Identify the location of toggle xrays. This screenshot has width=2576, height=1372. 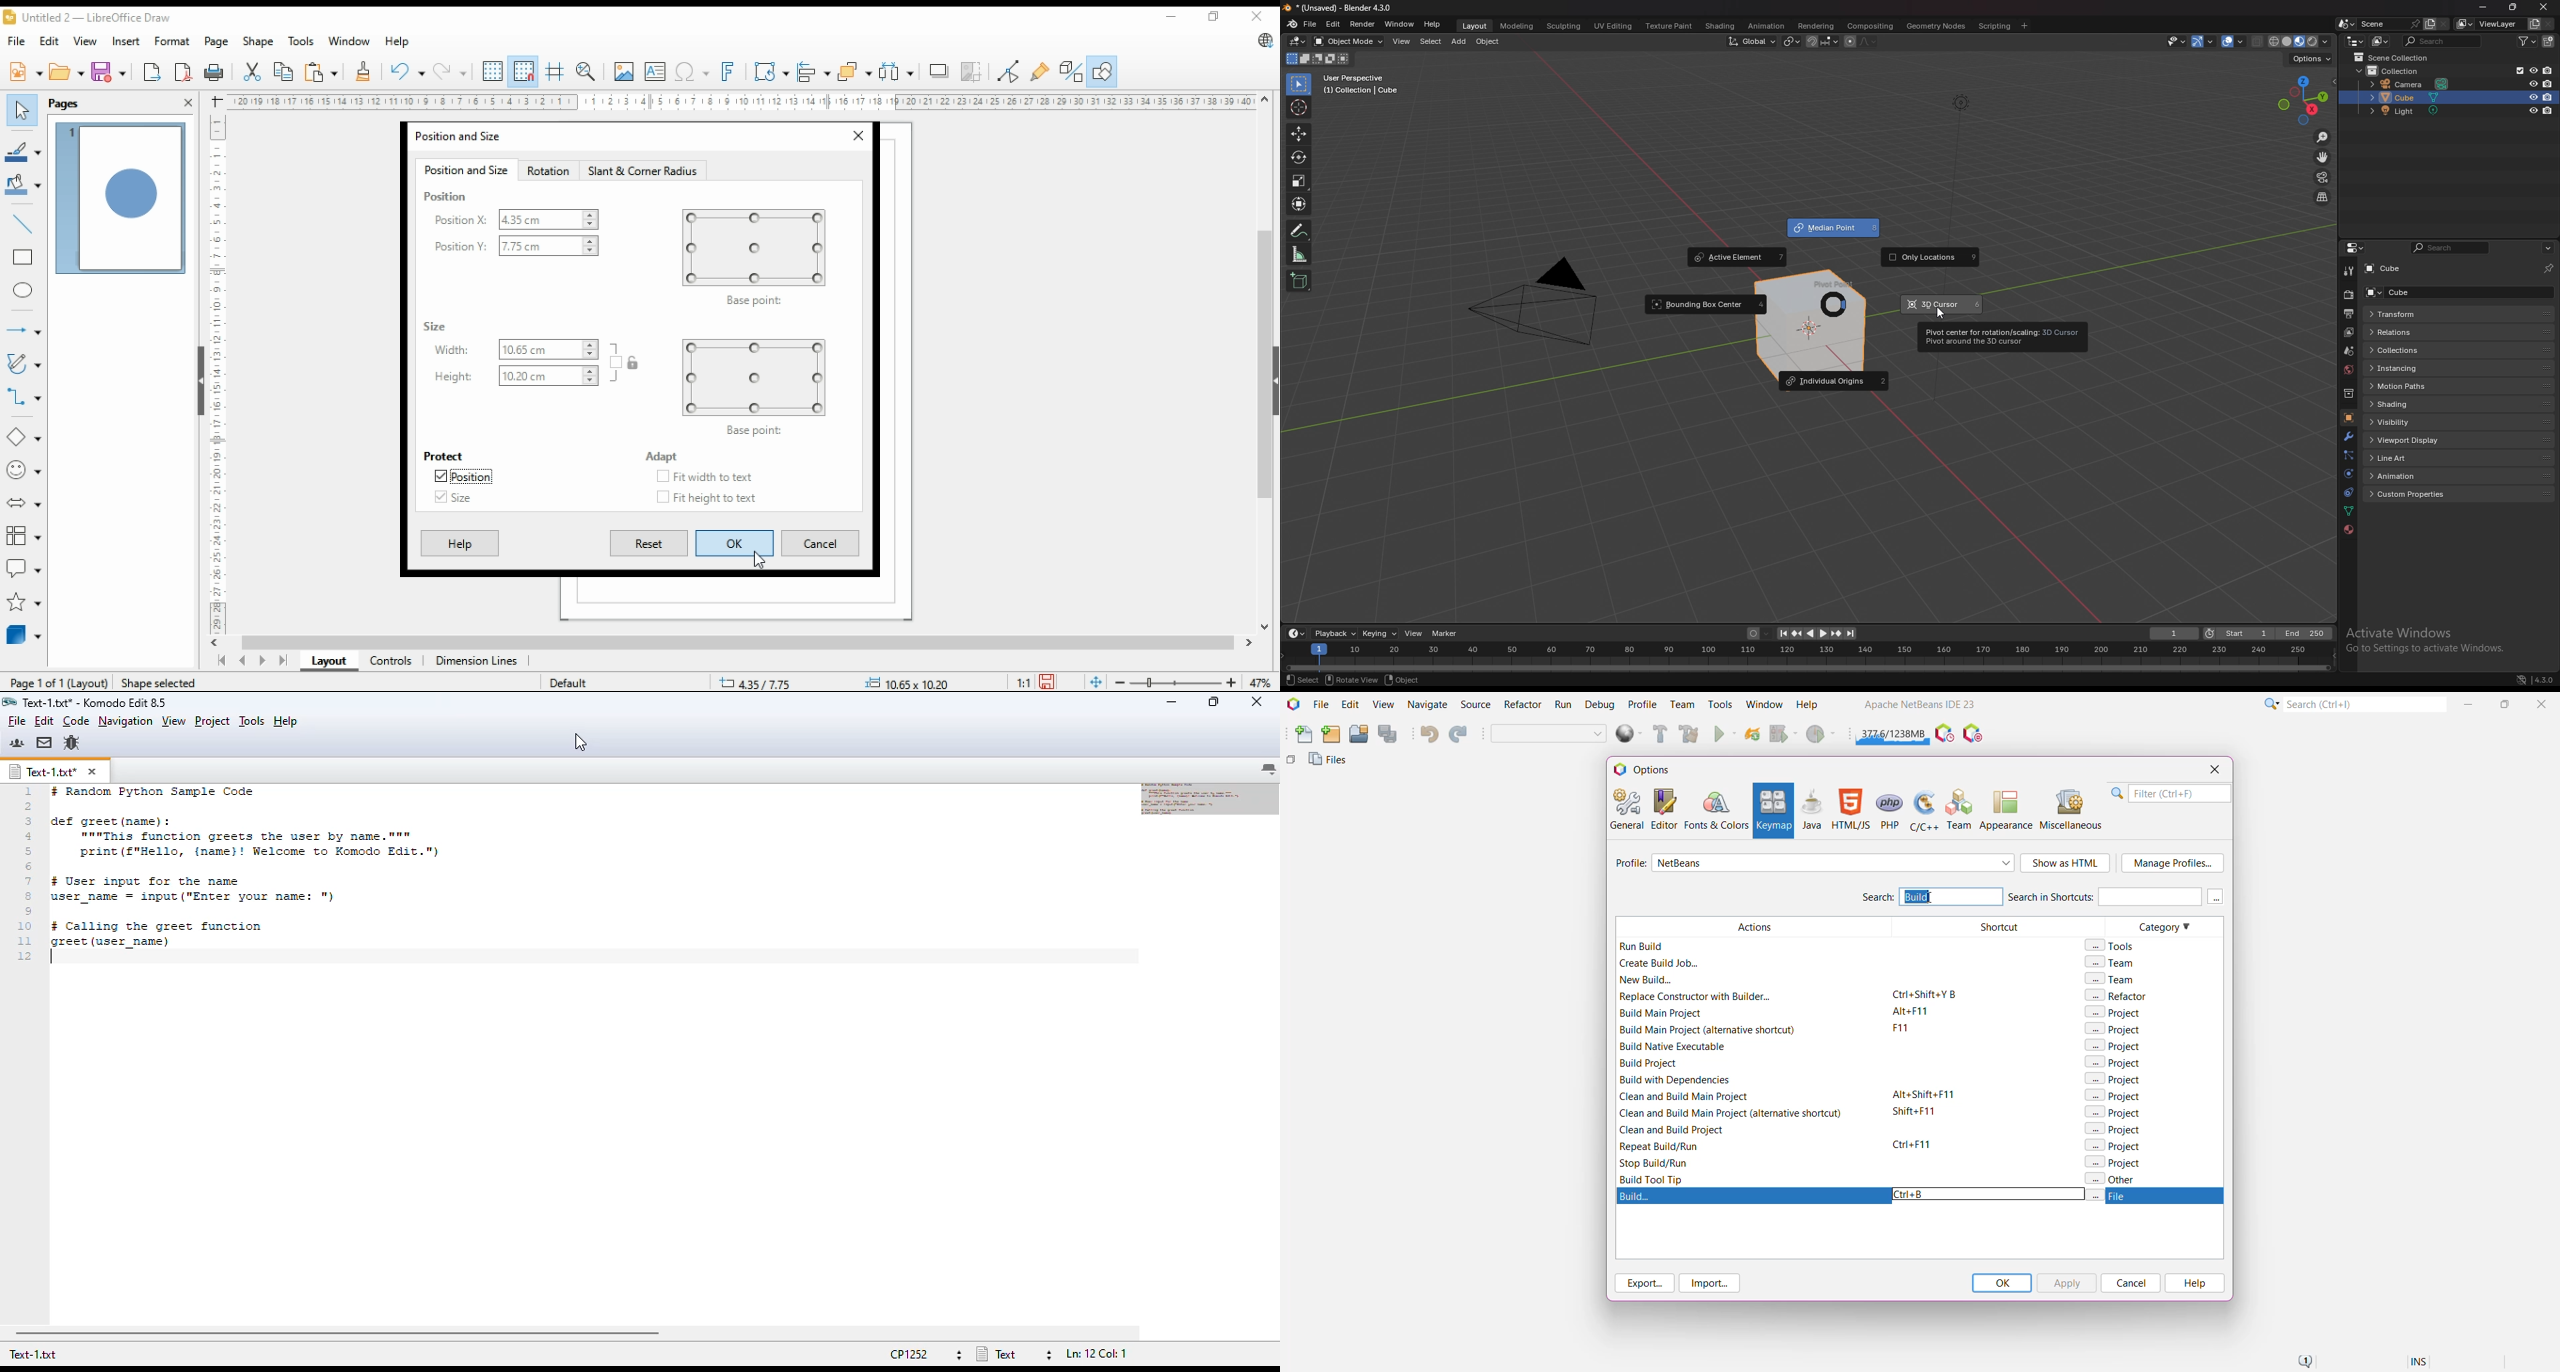
(2258, 42).